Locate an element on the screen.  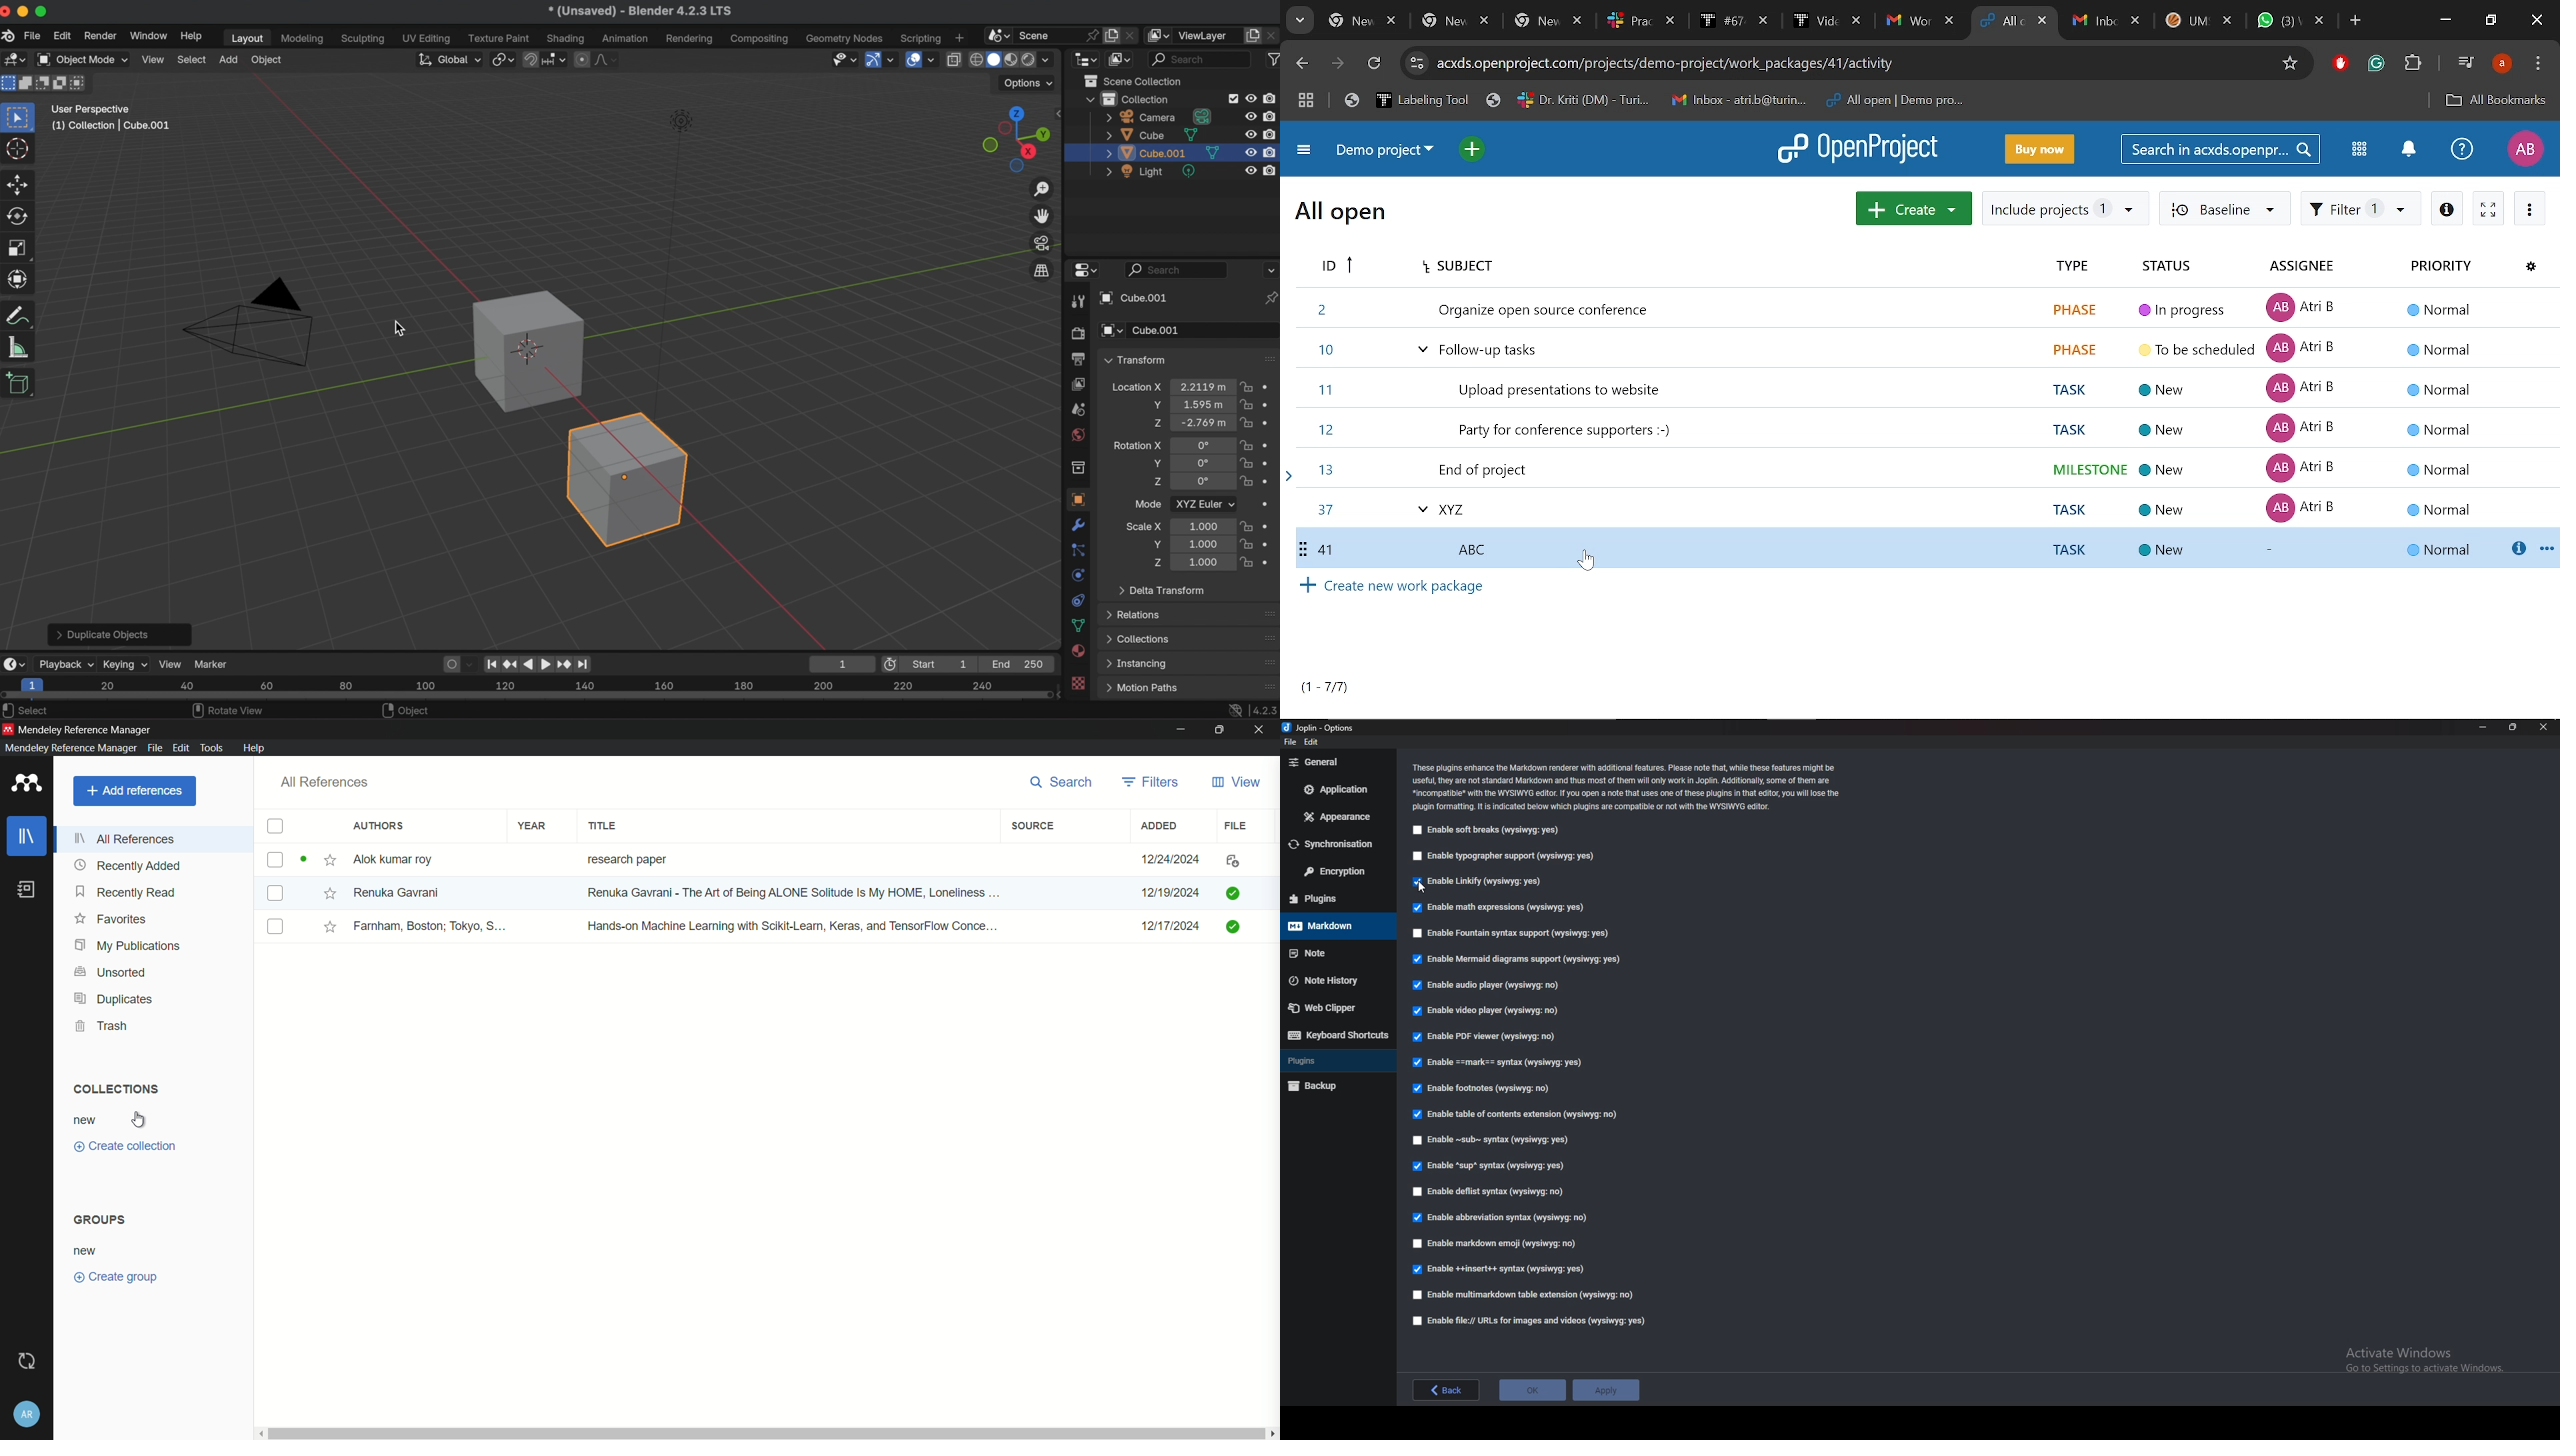
Enable deflist syntax is located at coordinates (1491, 1189).